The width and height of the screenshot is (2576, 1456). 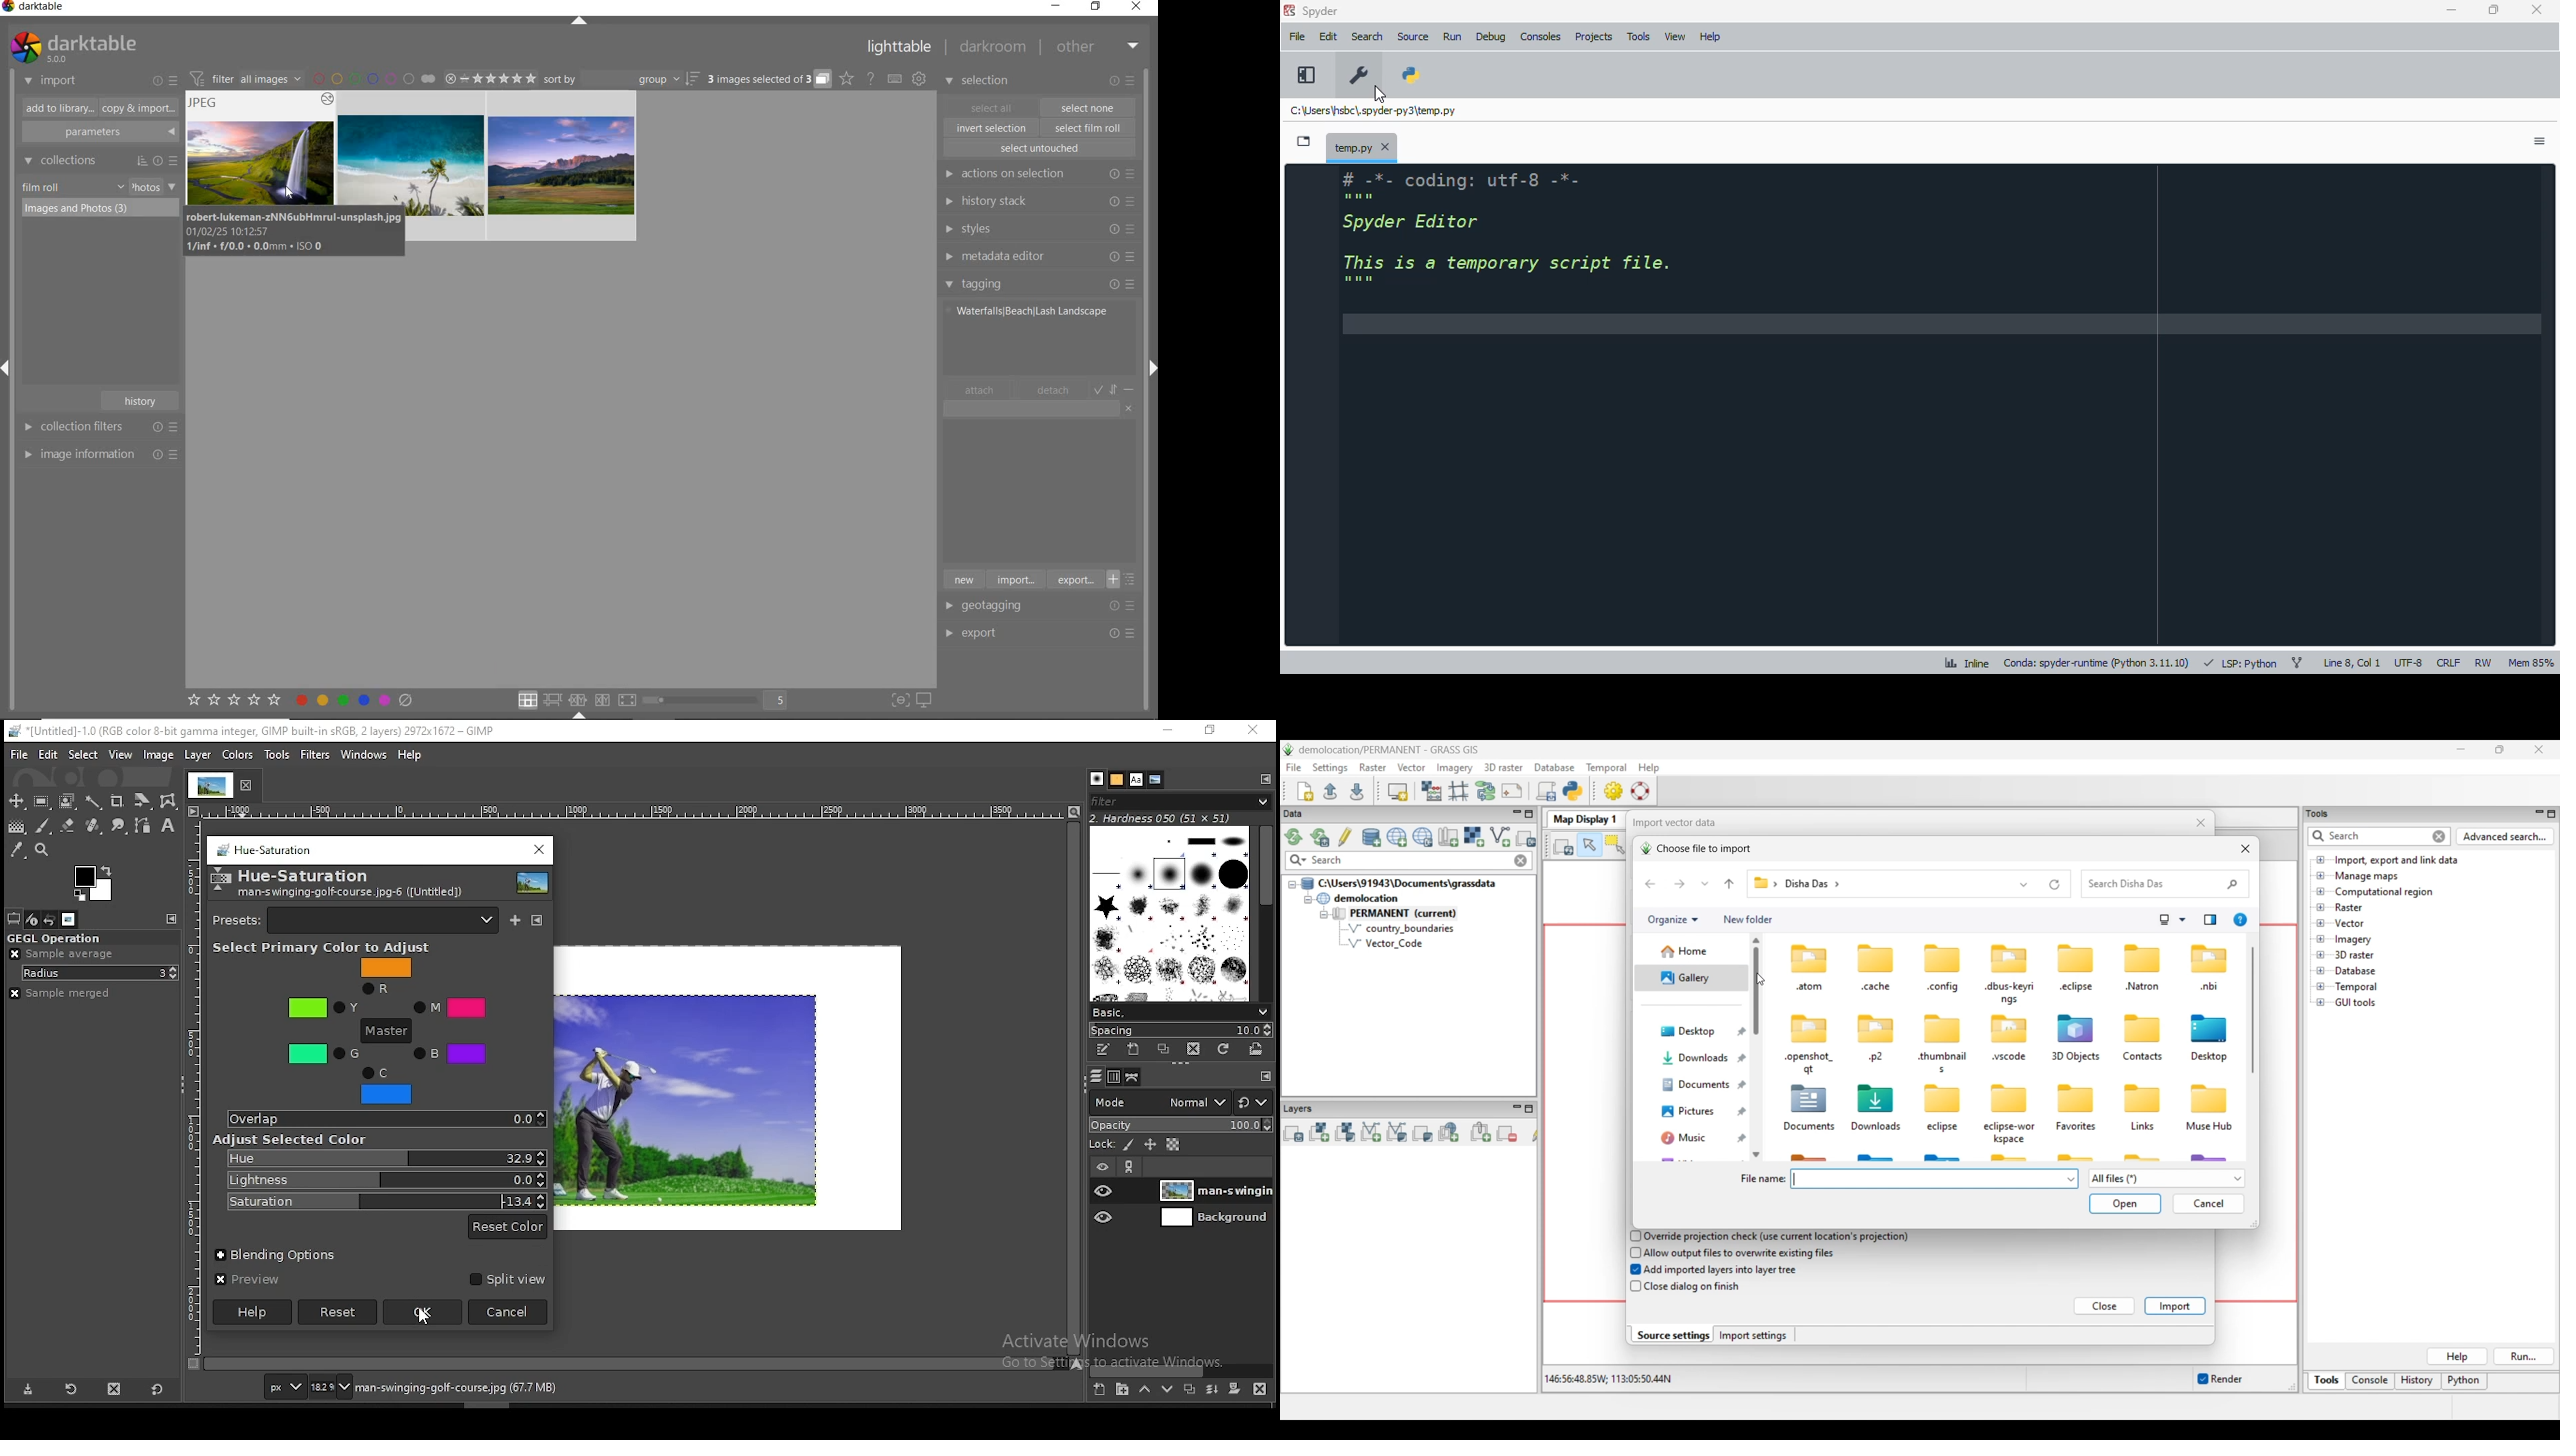 I want to click on projects, so click(x=1595, y=37).